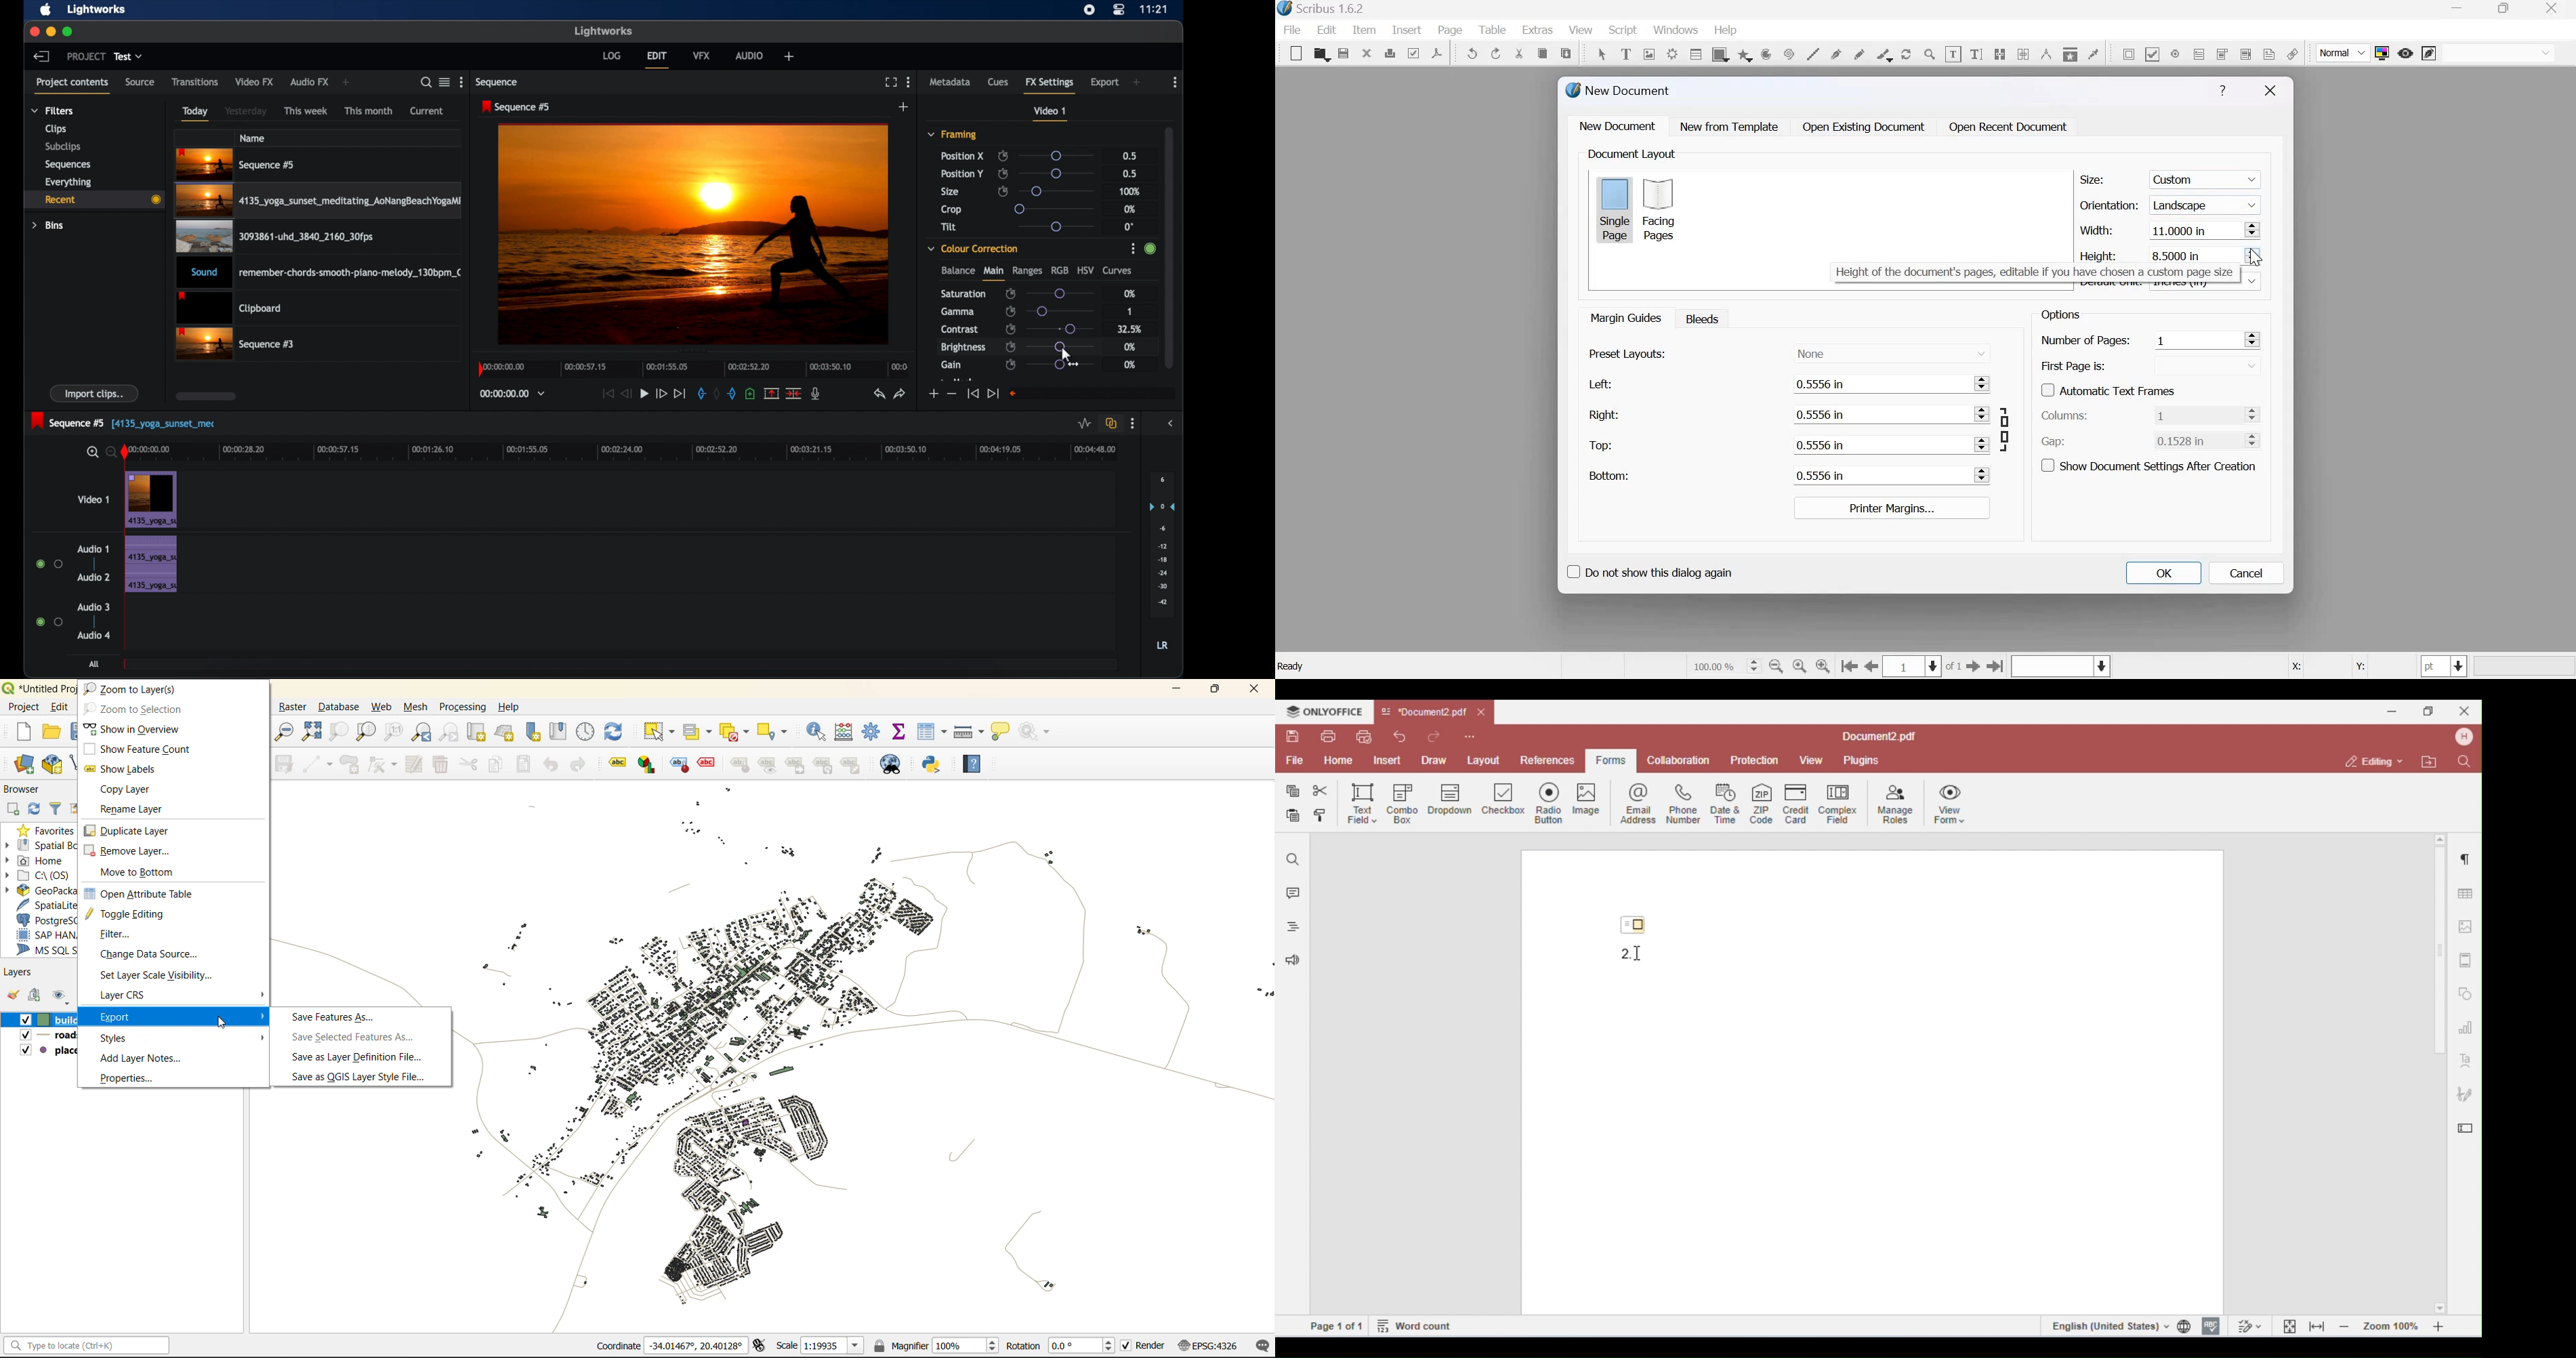 This screenshot has height=1372, width=2576. What do you see at coordinates (1954, 667) in the screenshot?
I see `of 1` at bounding box center [1954, 667].